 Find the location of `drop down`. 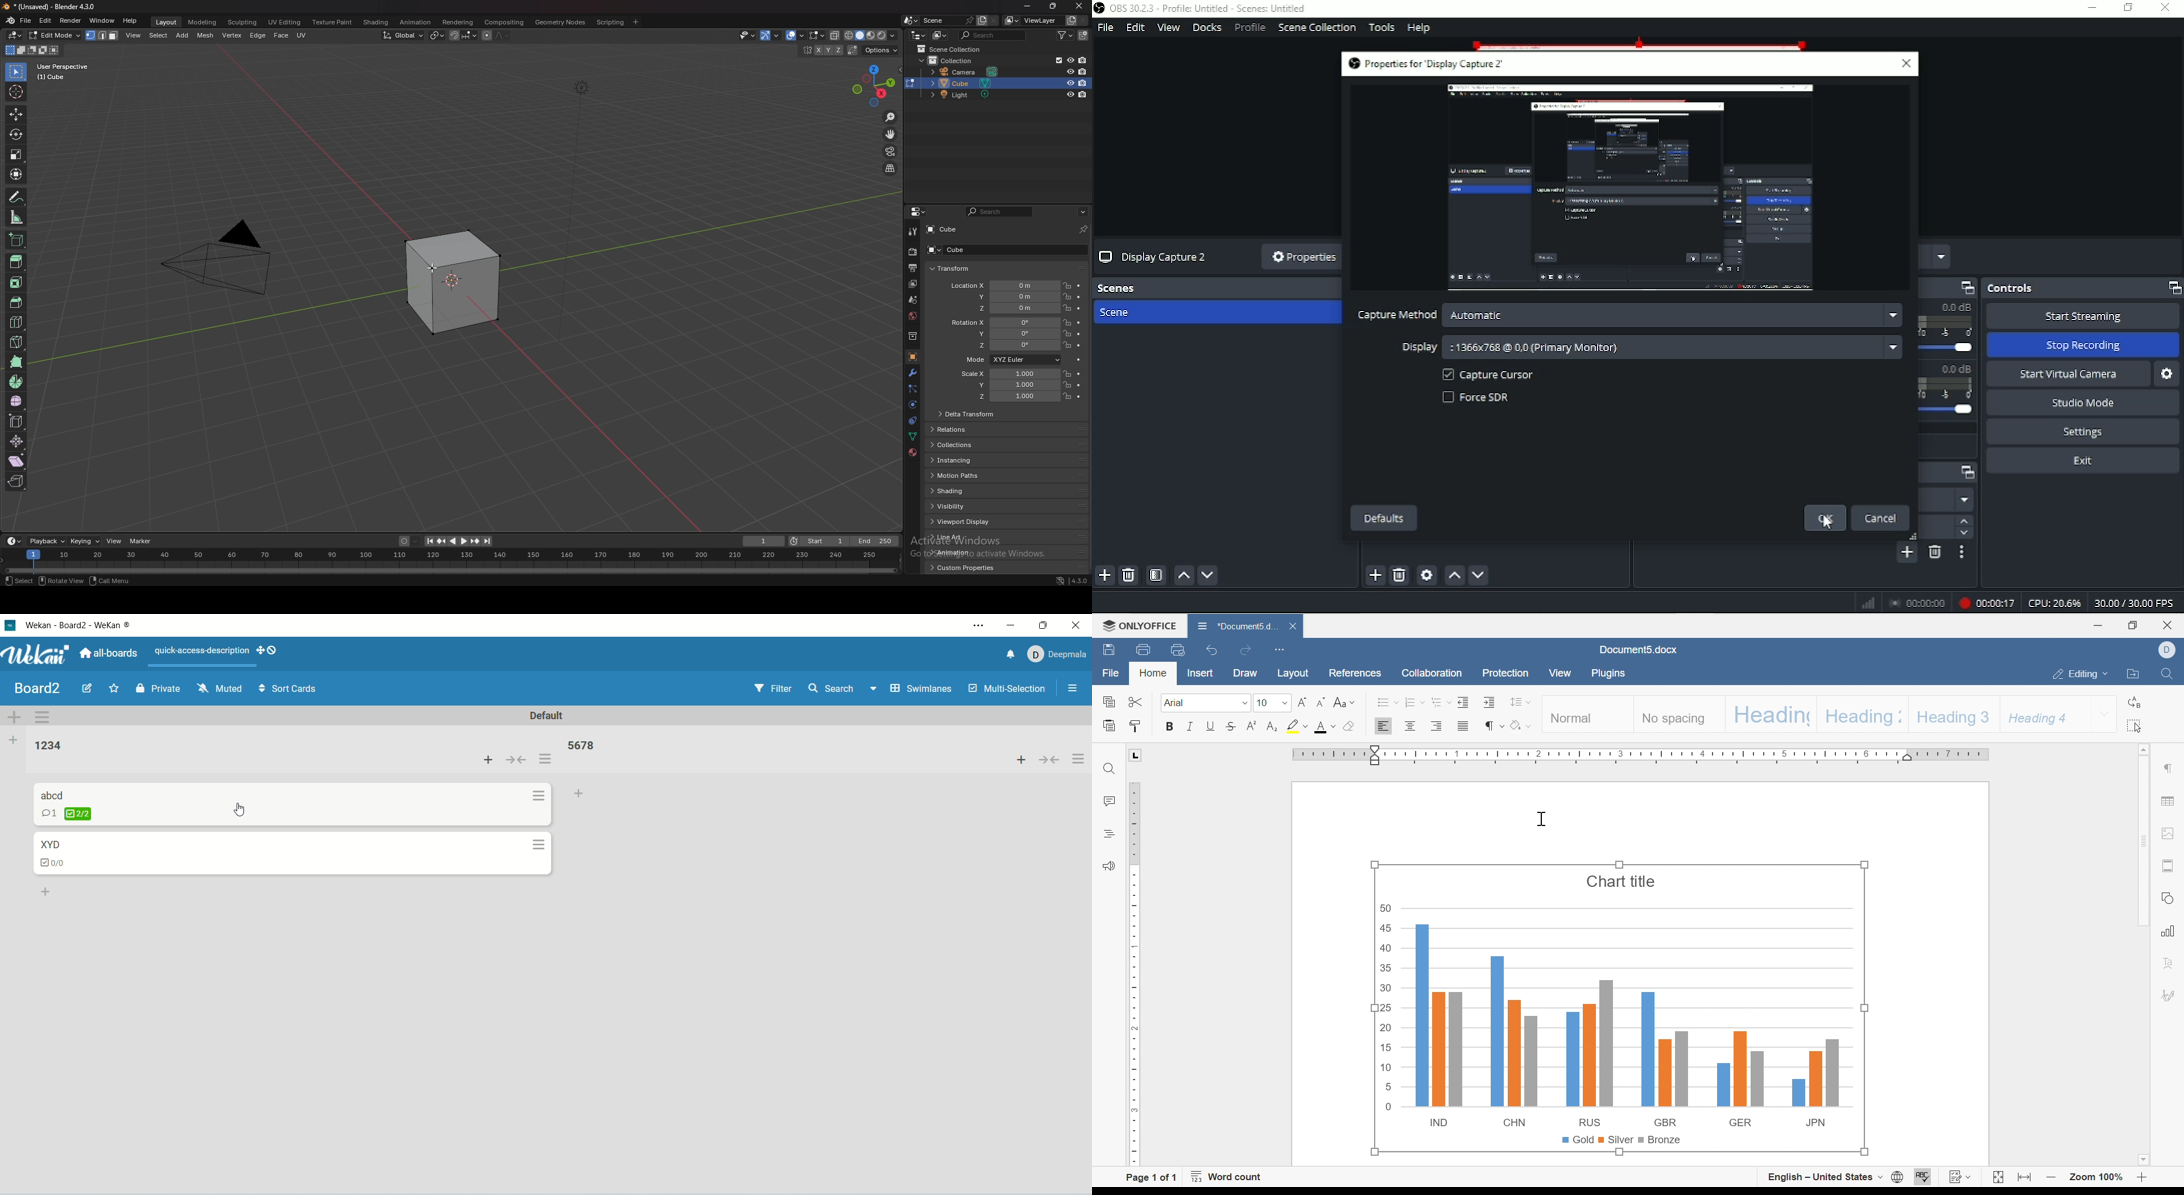

drop down is located at coordinates (2105, 714).